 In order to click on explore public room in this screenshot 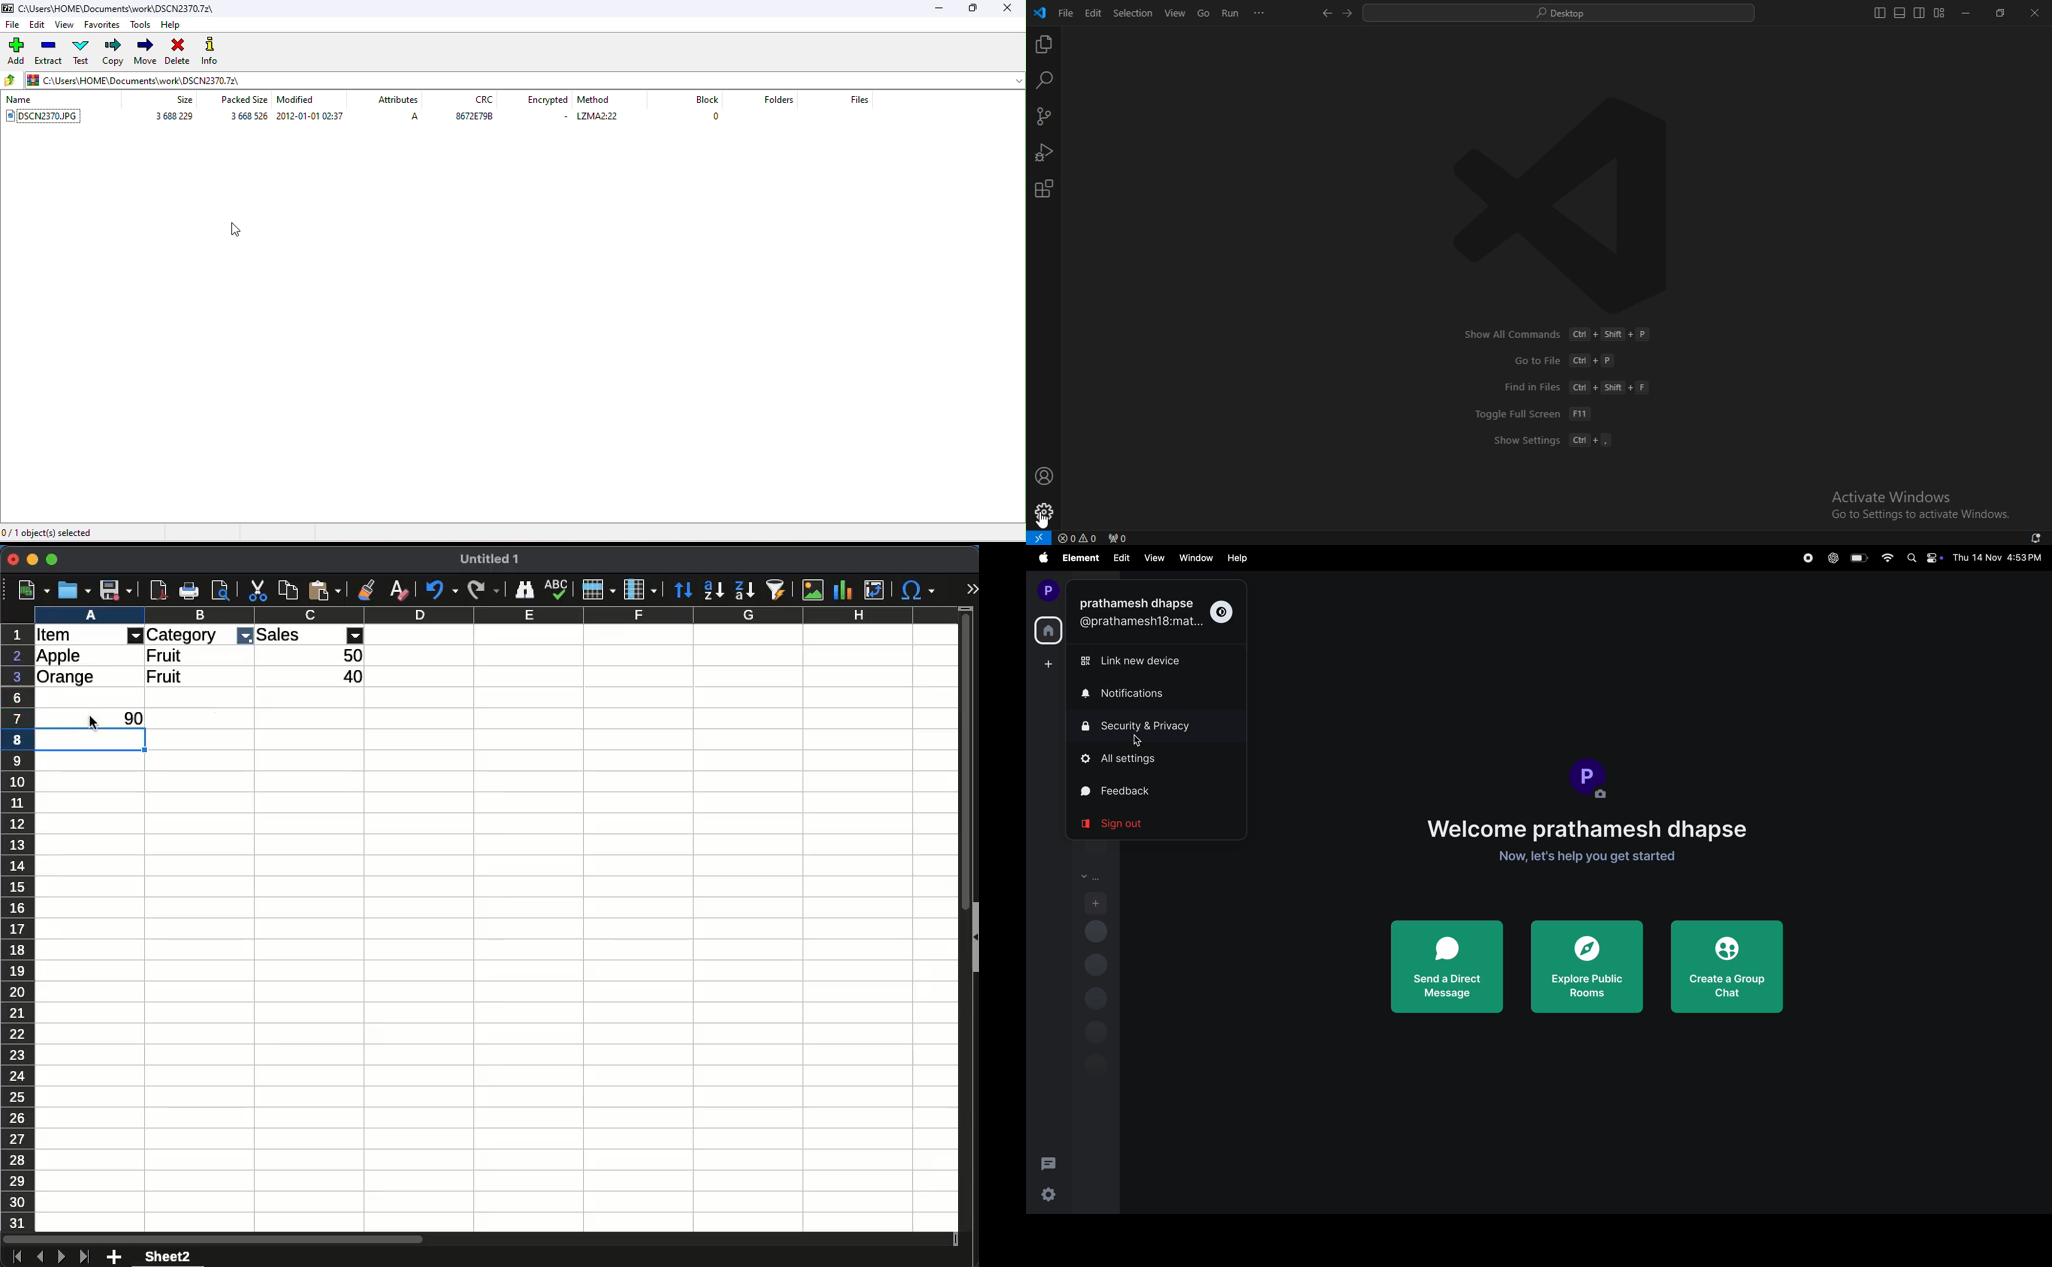, I will do `click(1587, 967)`.